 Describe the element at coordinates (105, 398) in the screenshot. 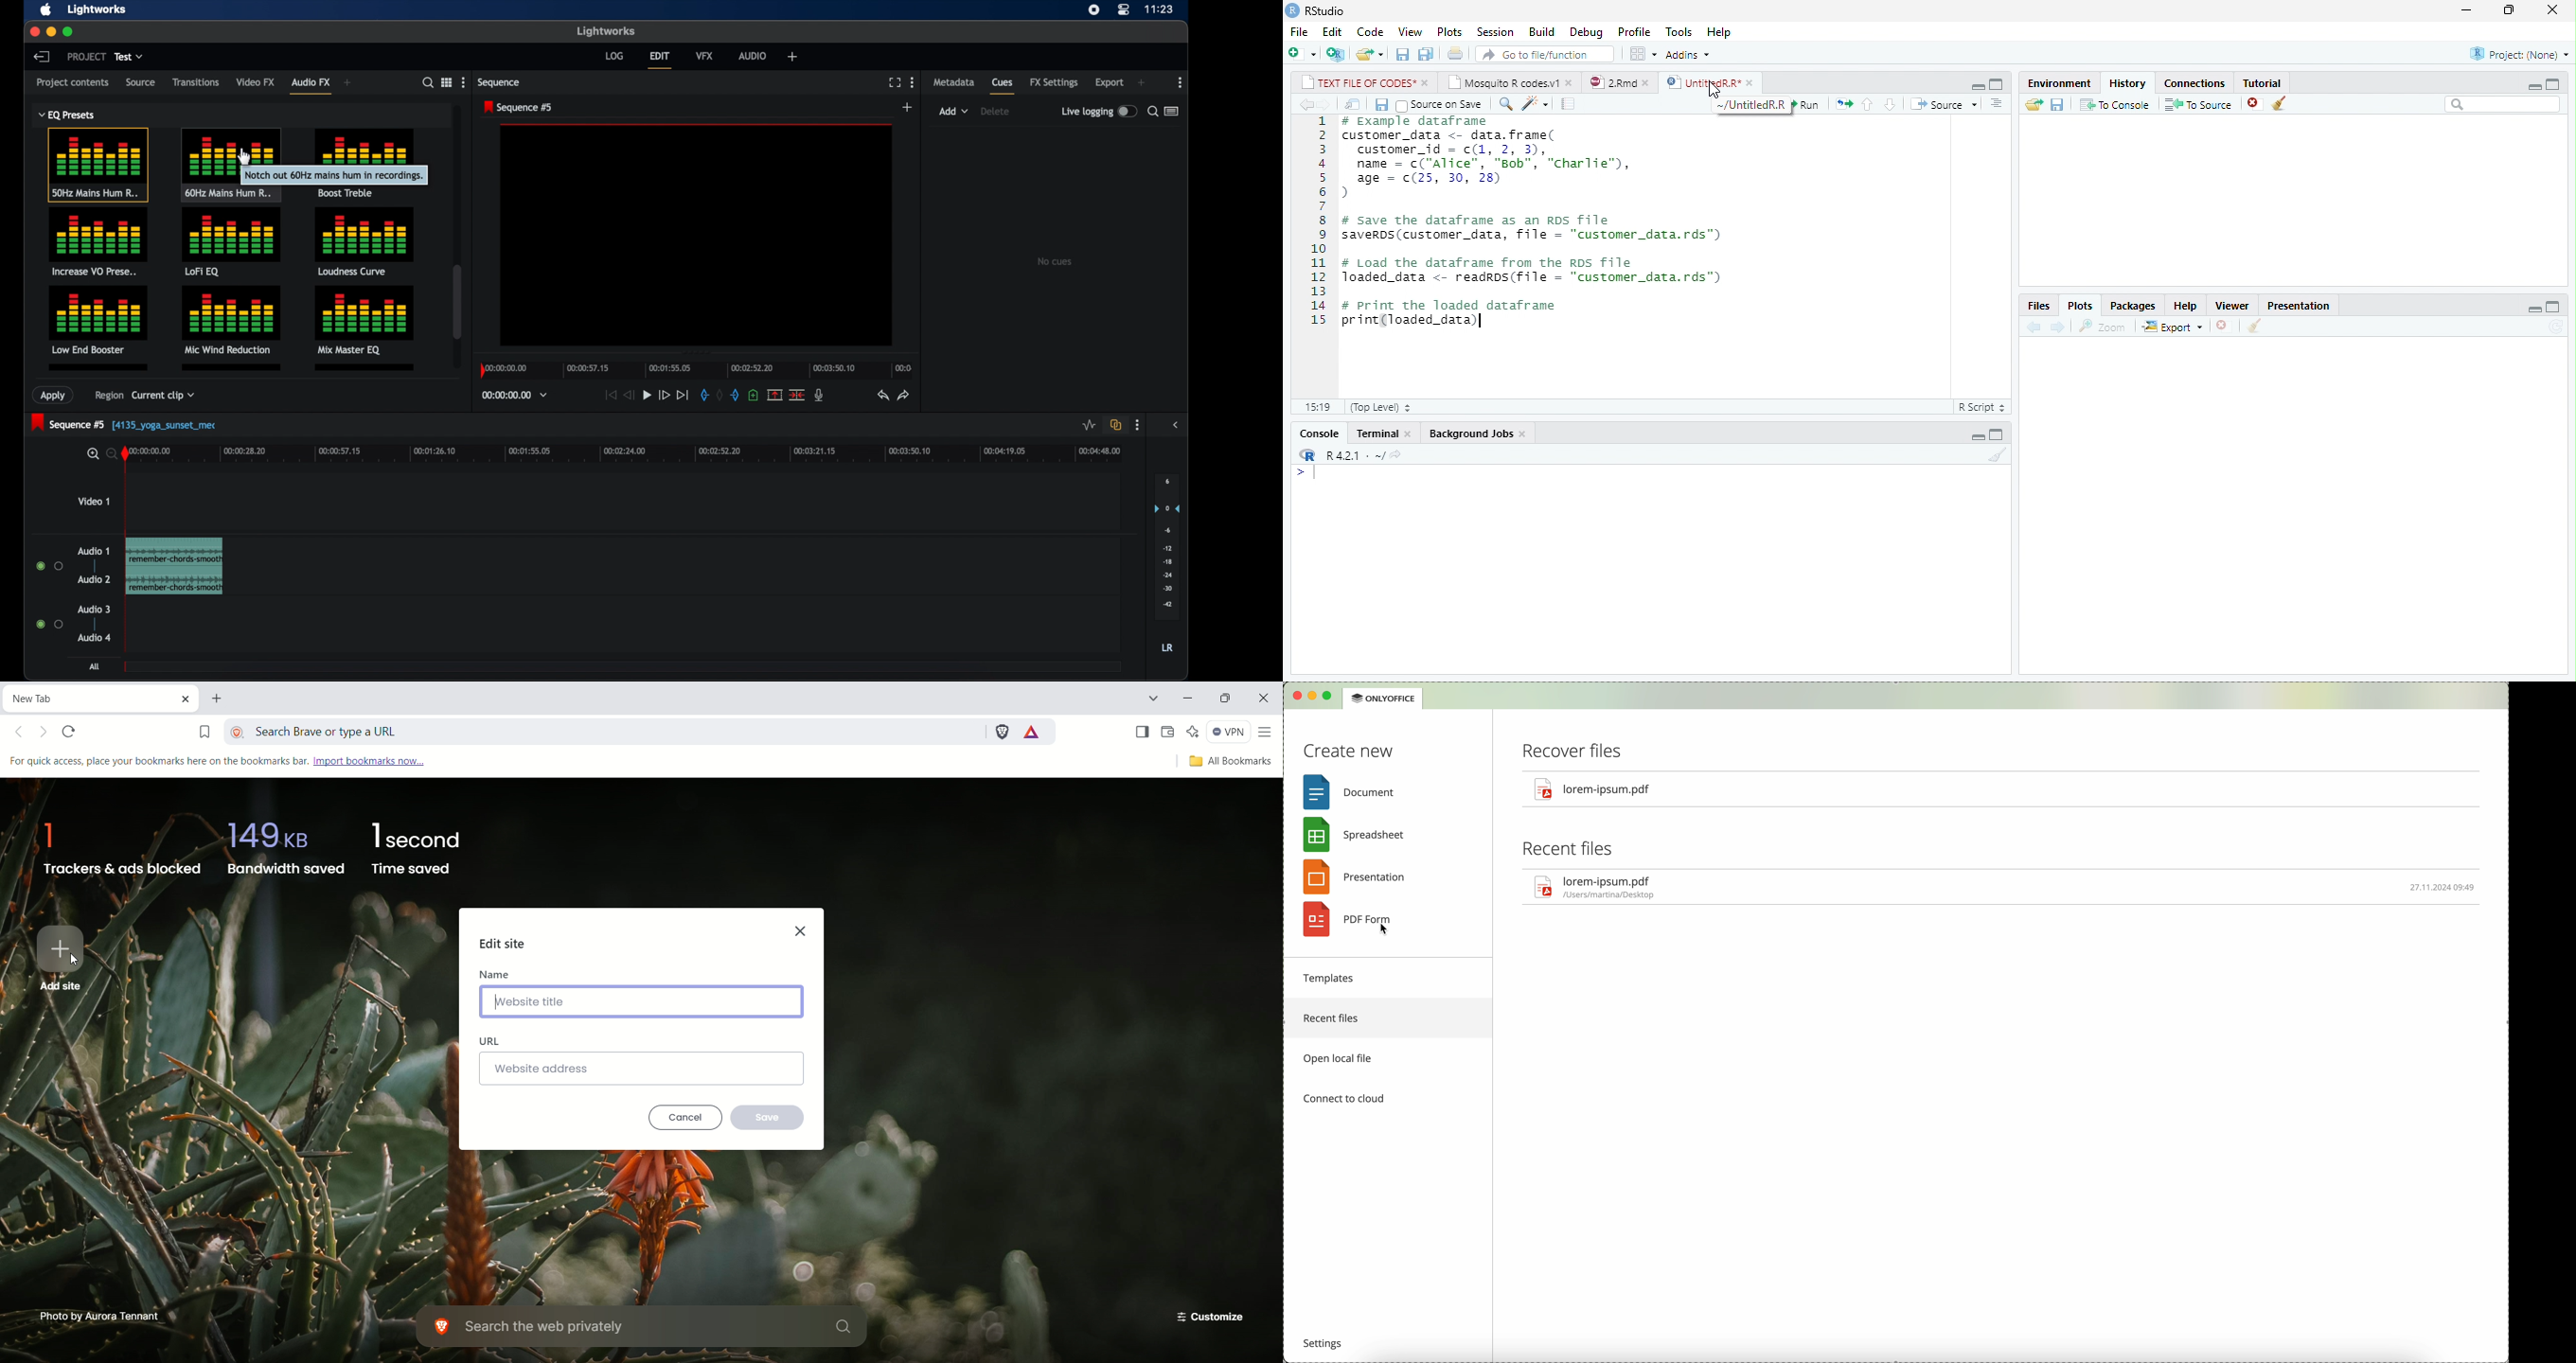

I see `region` at that location.